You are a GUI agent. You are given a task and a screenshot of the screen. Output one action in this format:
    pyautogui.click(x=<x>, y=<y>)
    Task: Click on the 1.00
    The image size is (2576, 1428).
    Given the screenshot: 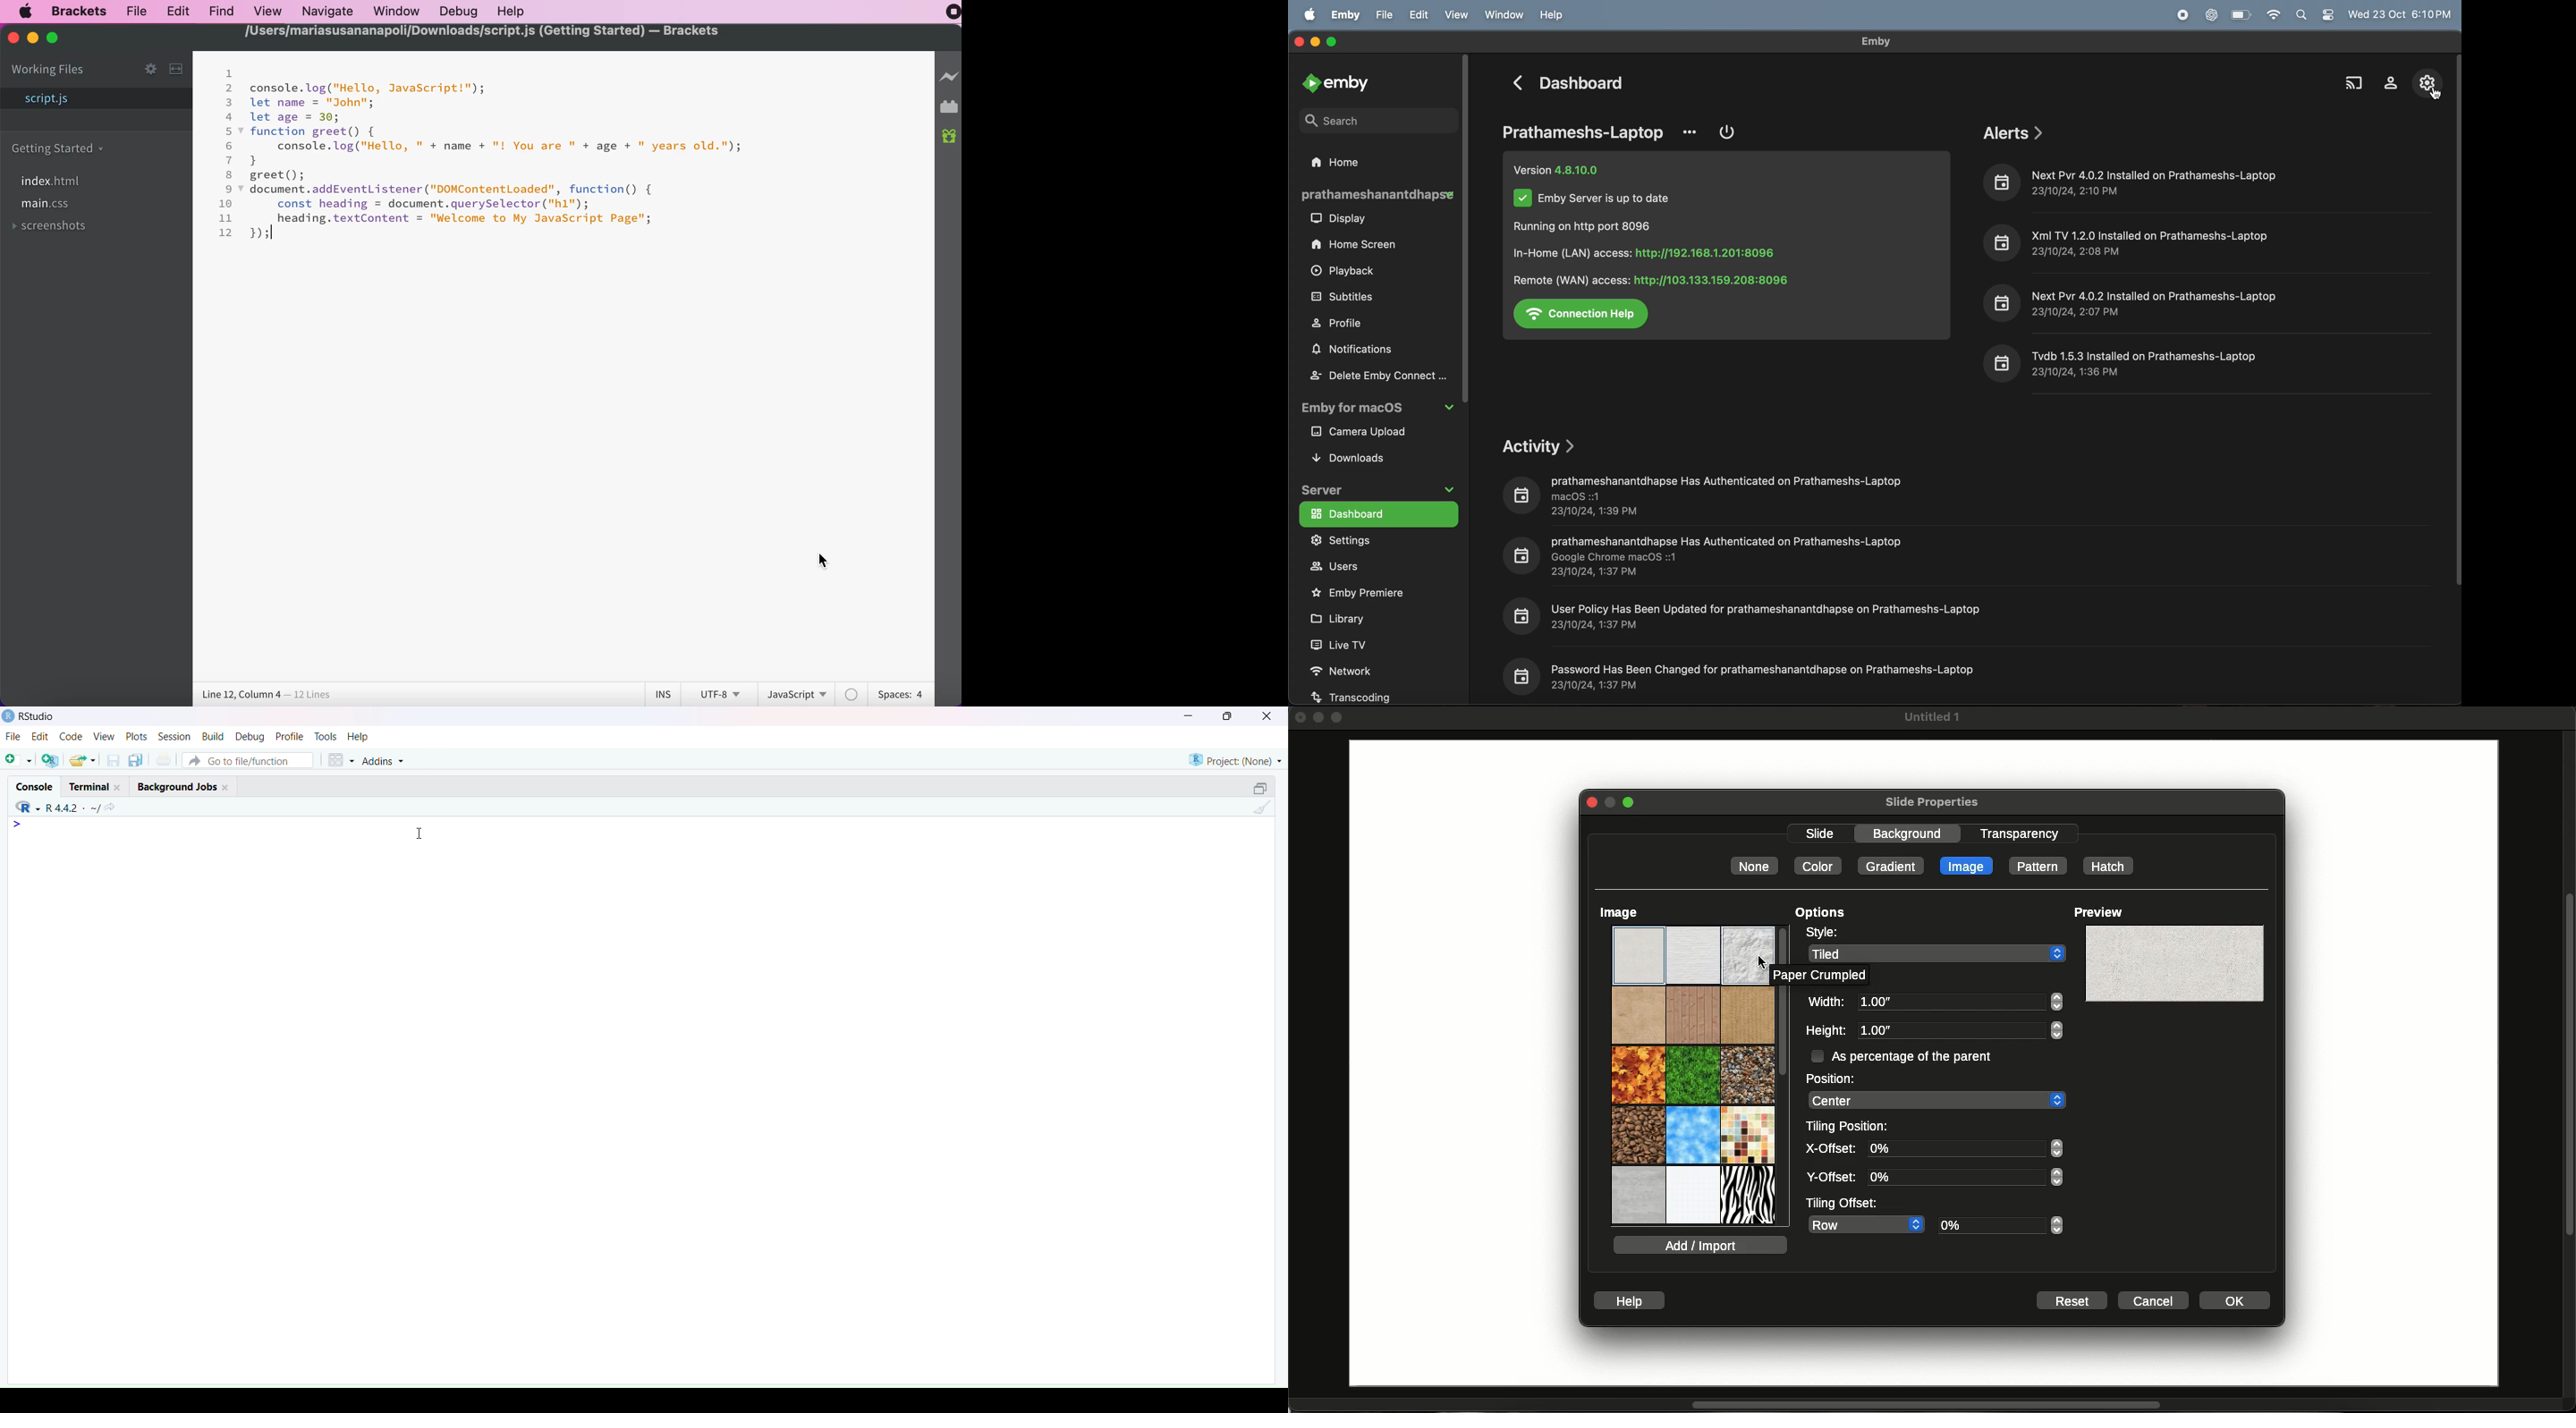 What is the action you would take?
    pyautogui.click(x=1959, y=1030)
    